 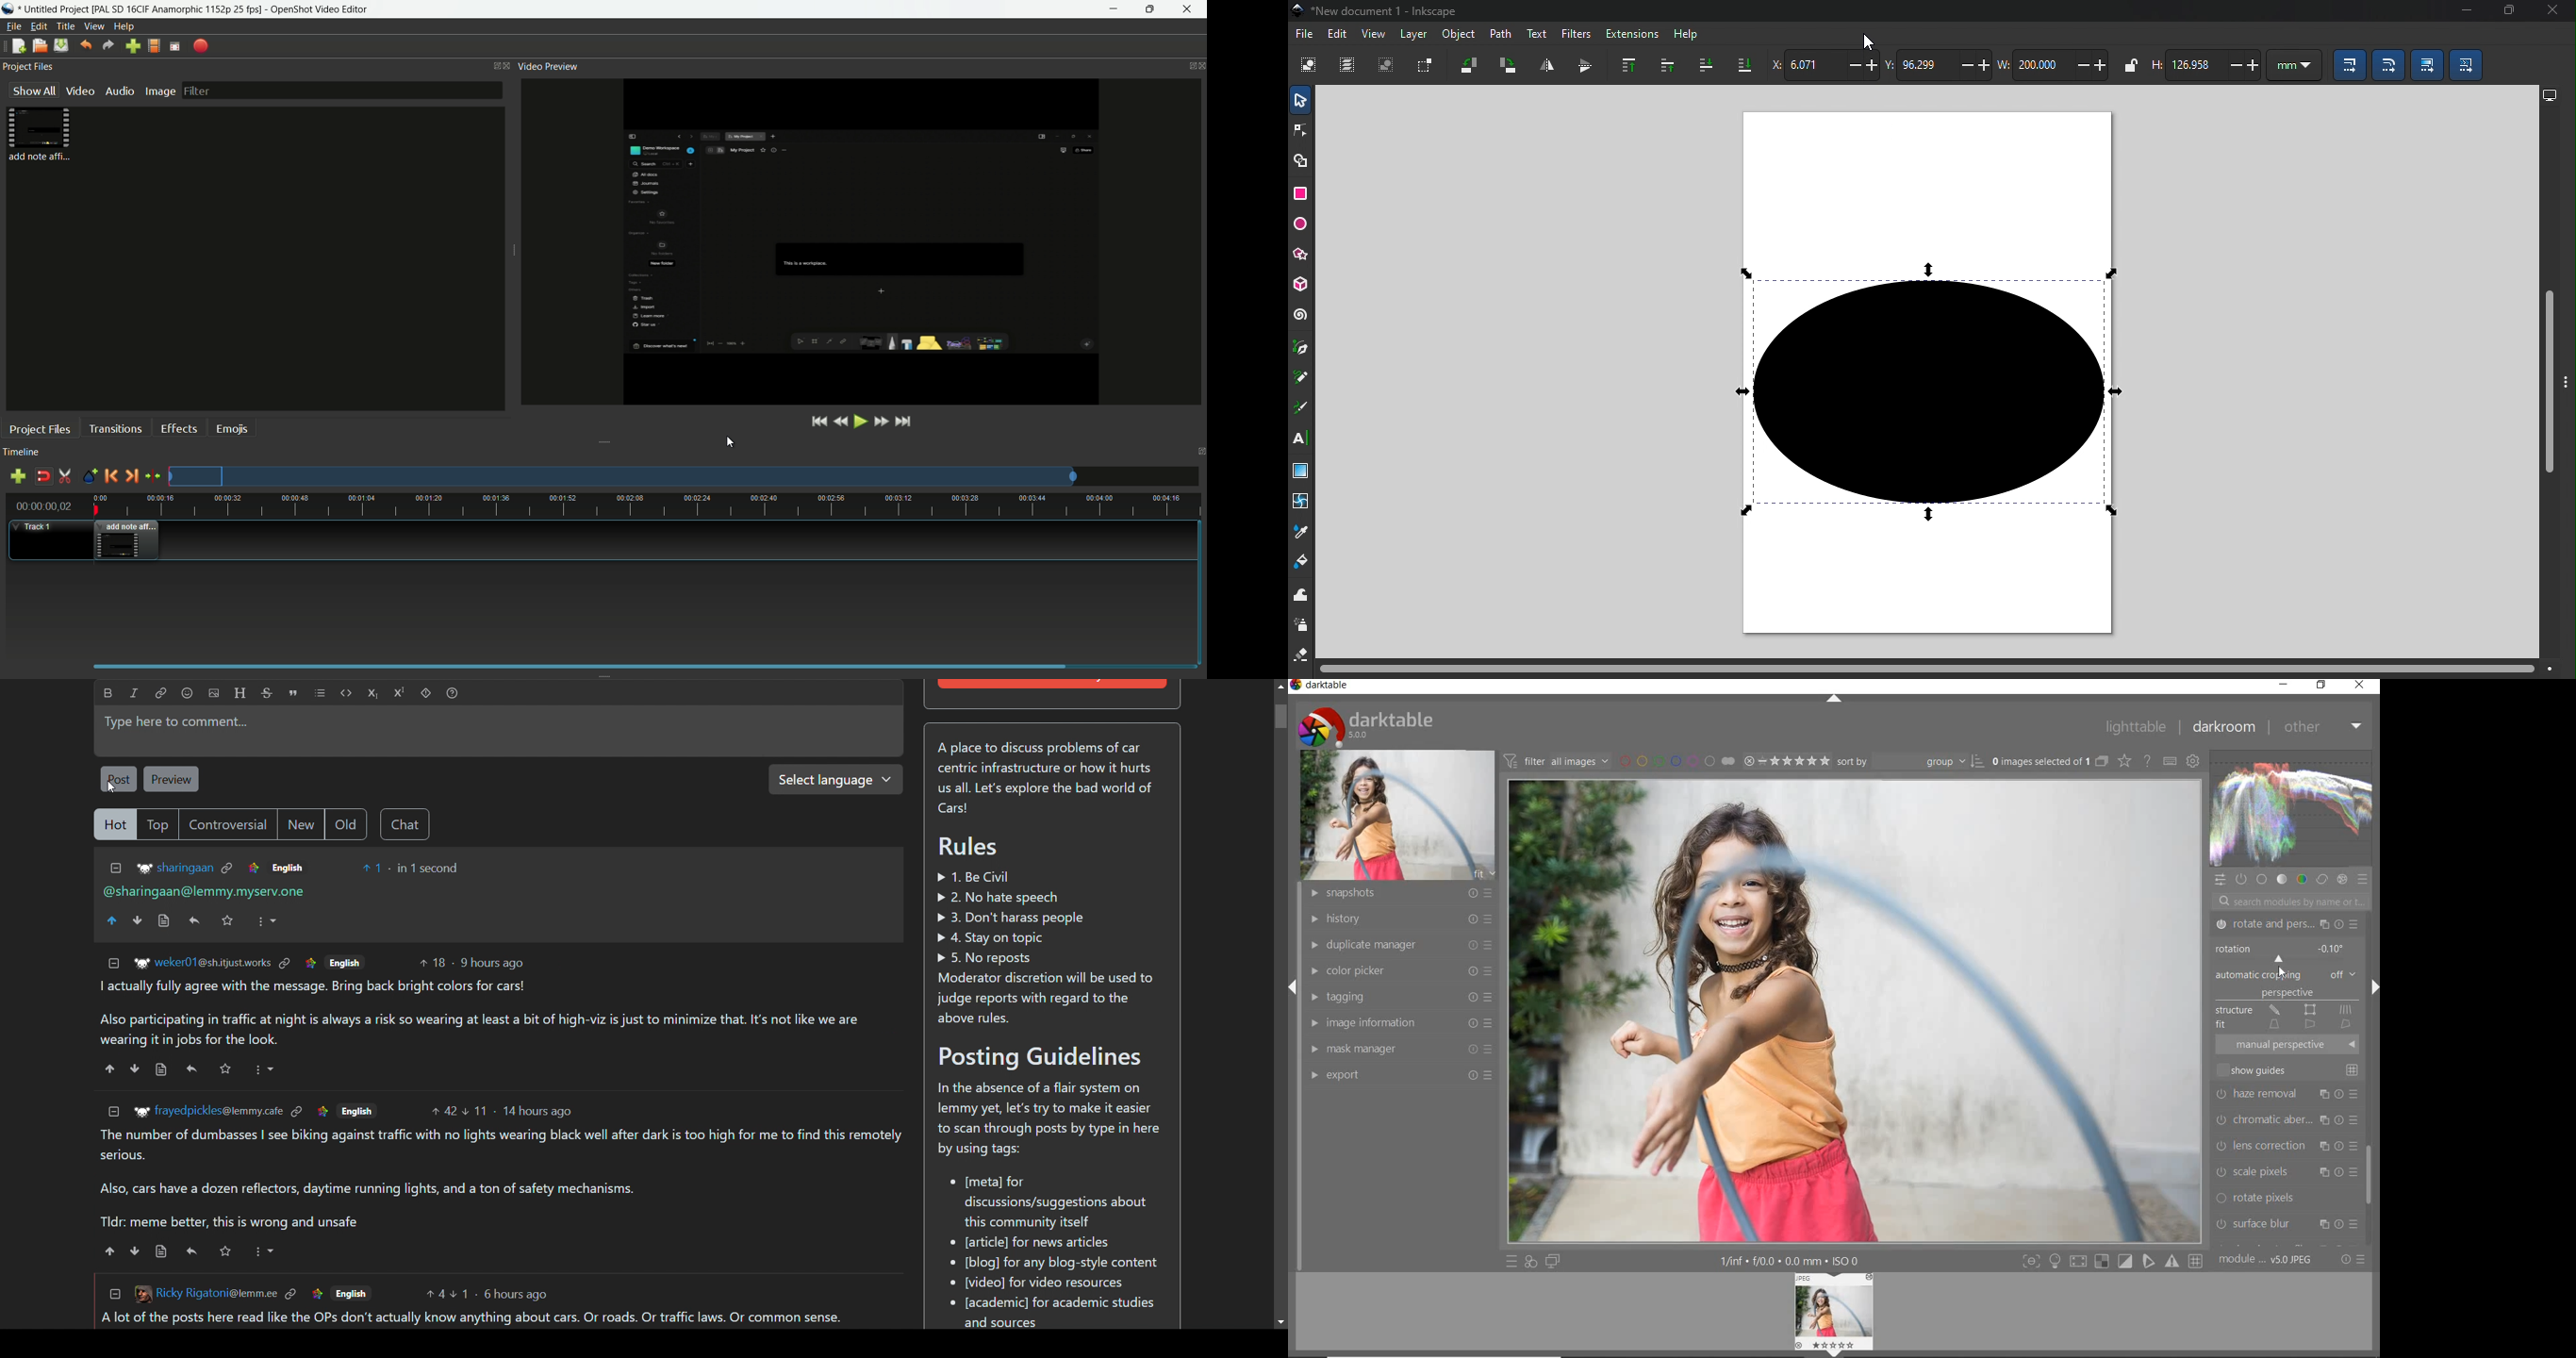 What do you see at coordinates (1300, 407) in the screenshot?
I see `Calligraphy tool` at bounding box center [1300, 407].